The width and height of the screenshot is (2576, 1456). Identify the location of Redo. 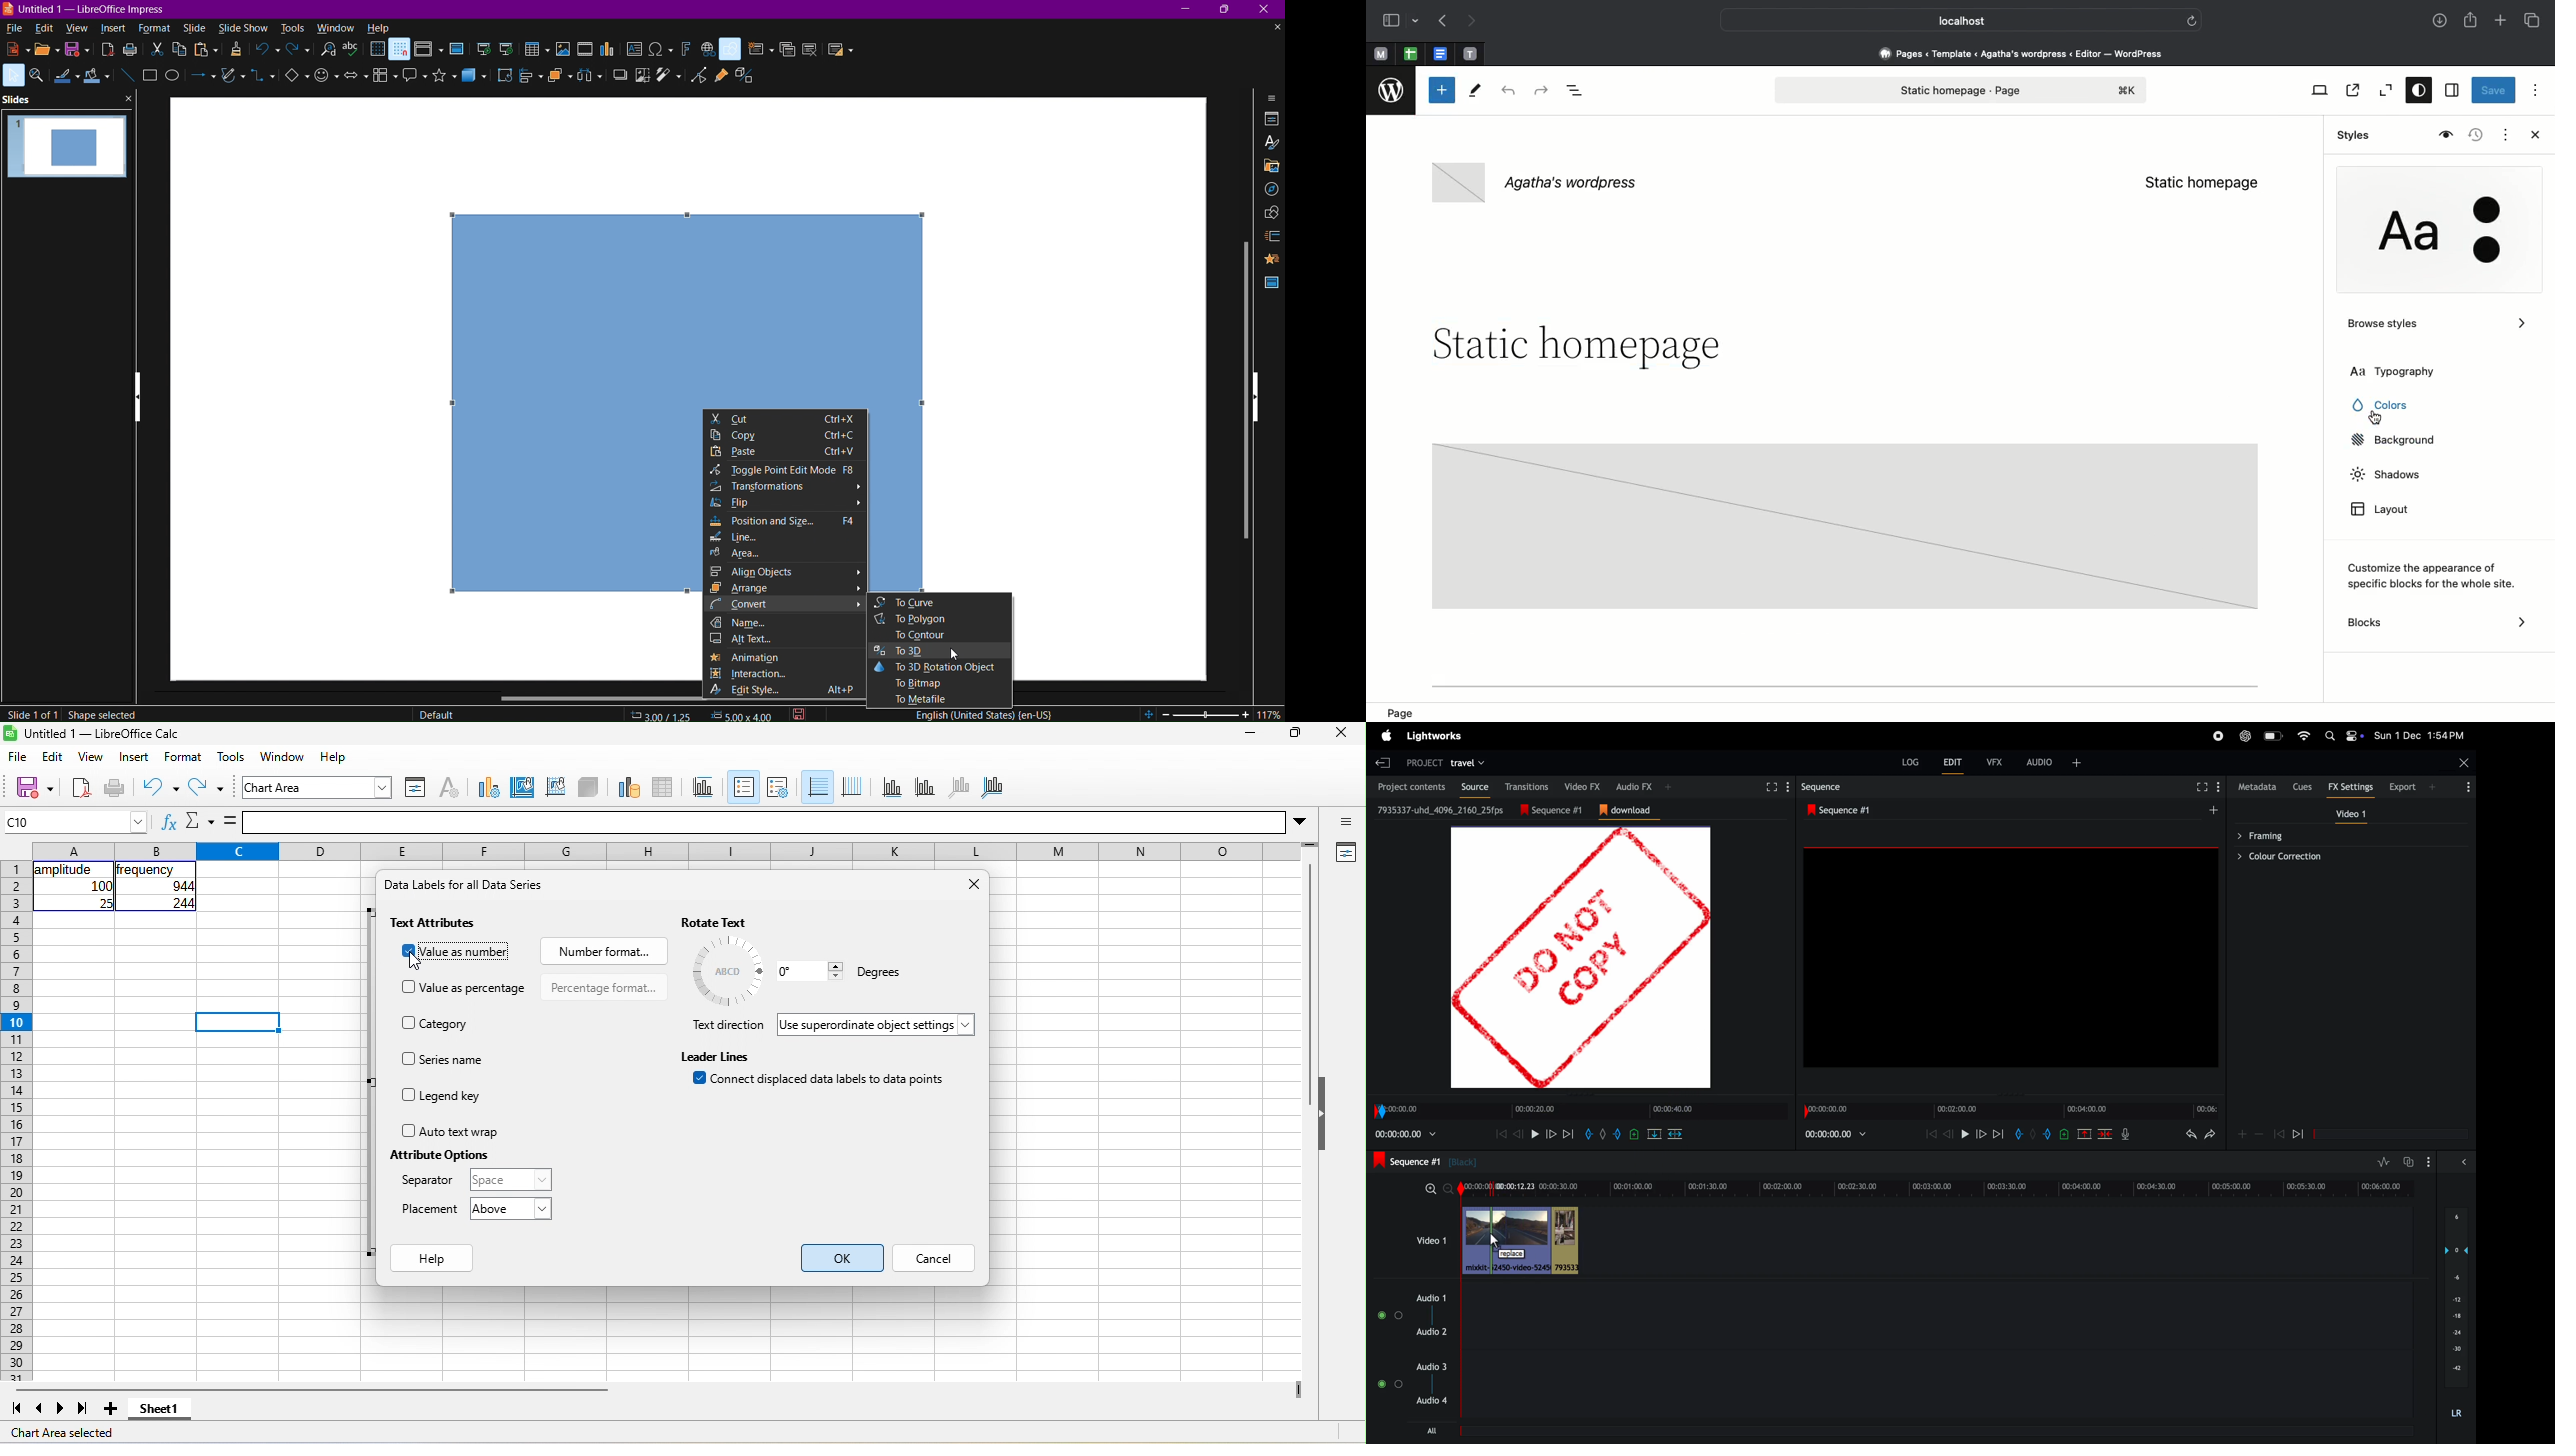
(297, 52).